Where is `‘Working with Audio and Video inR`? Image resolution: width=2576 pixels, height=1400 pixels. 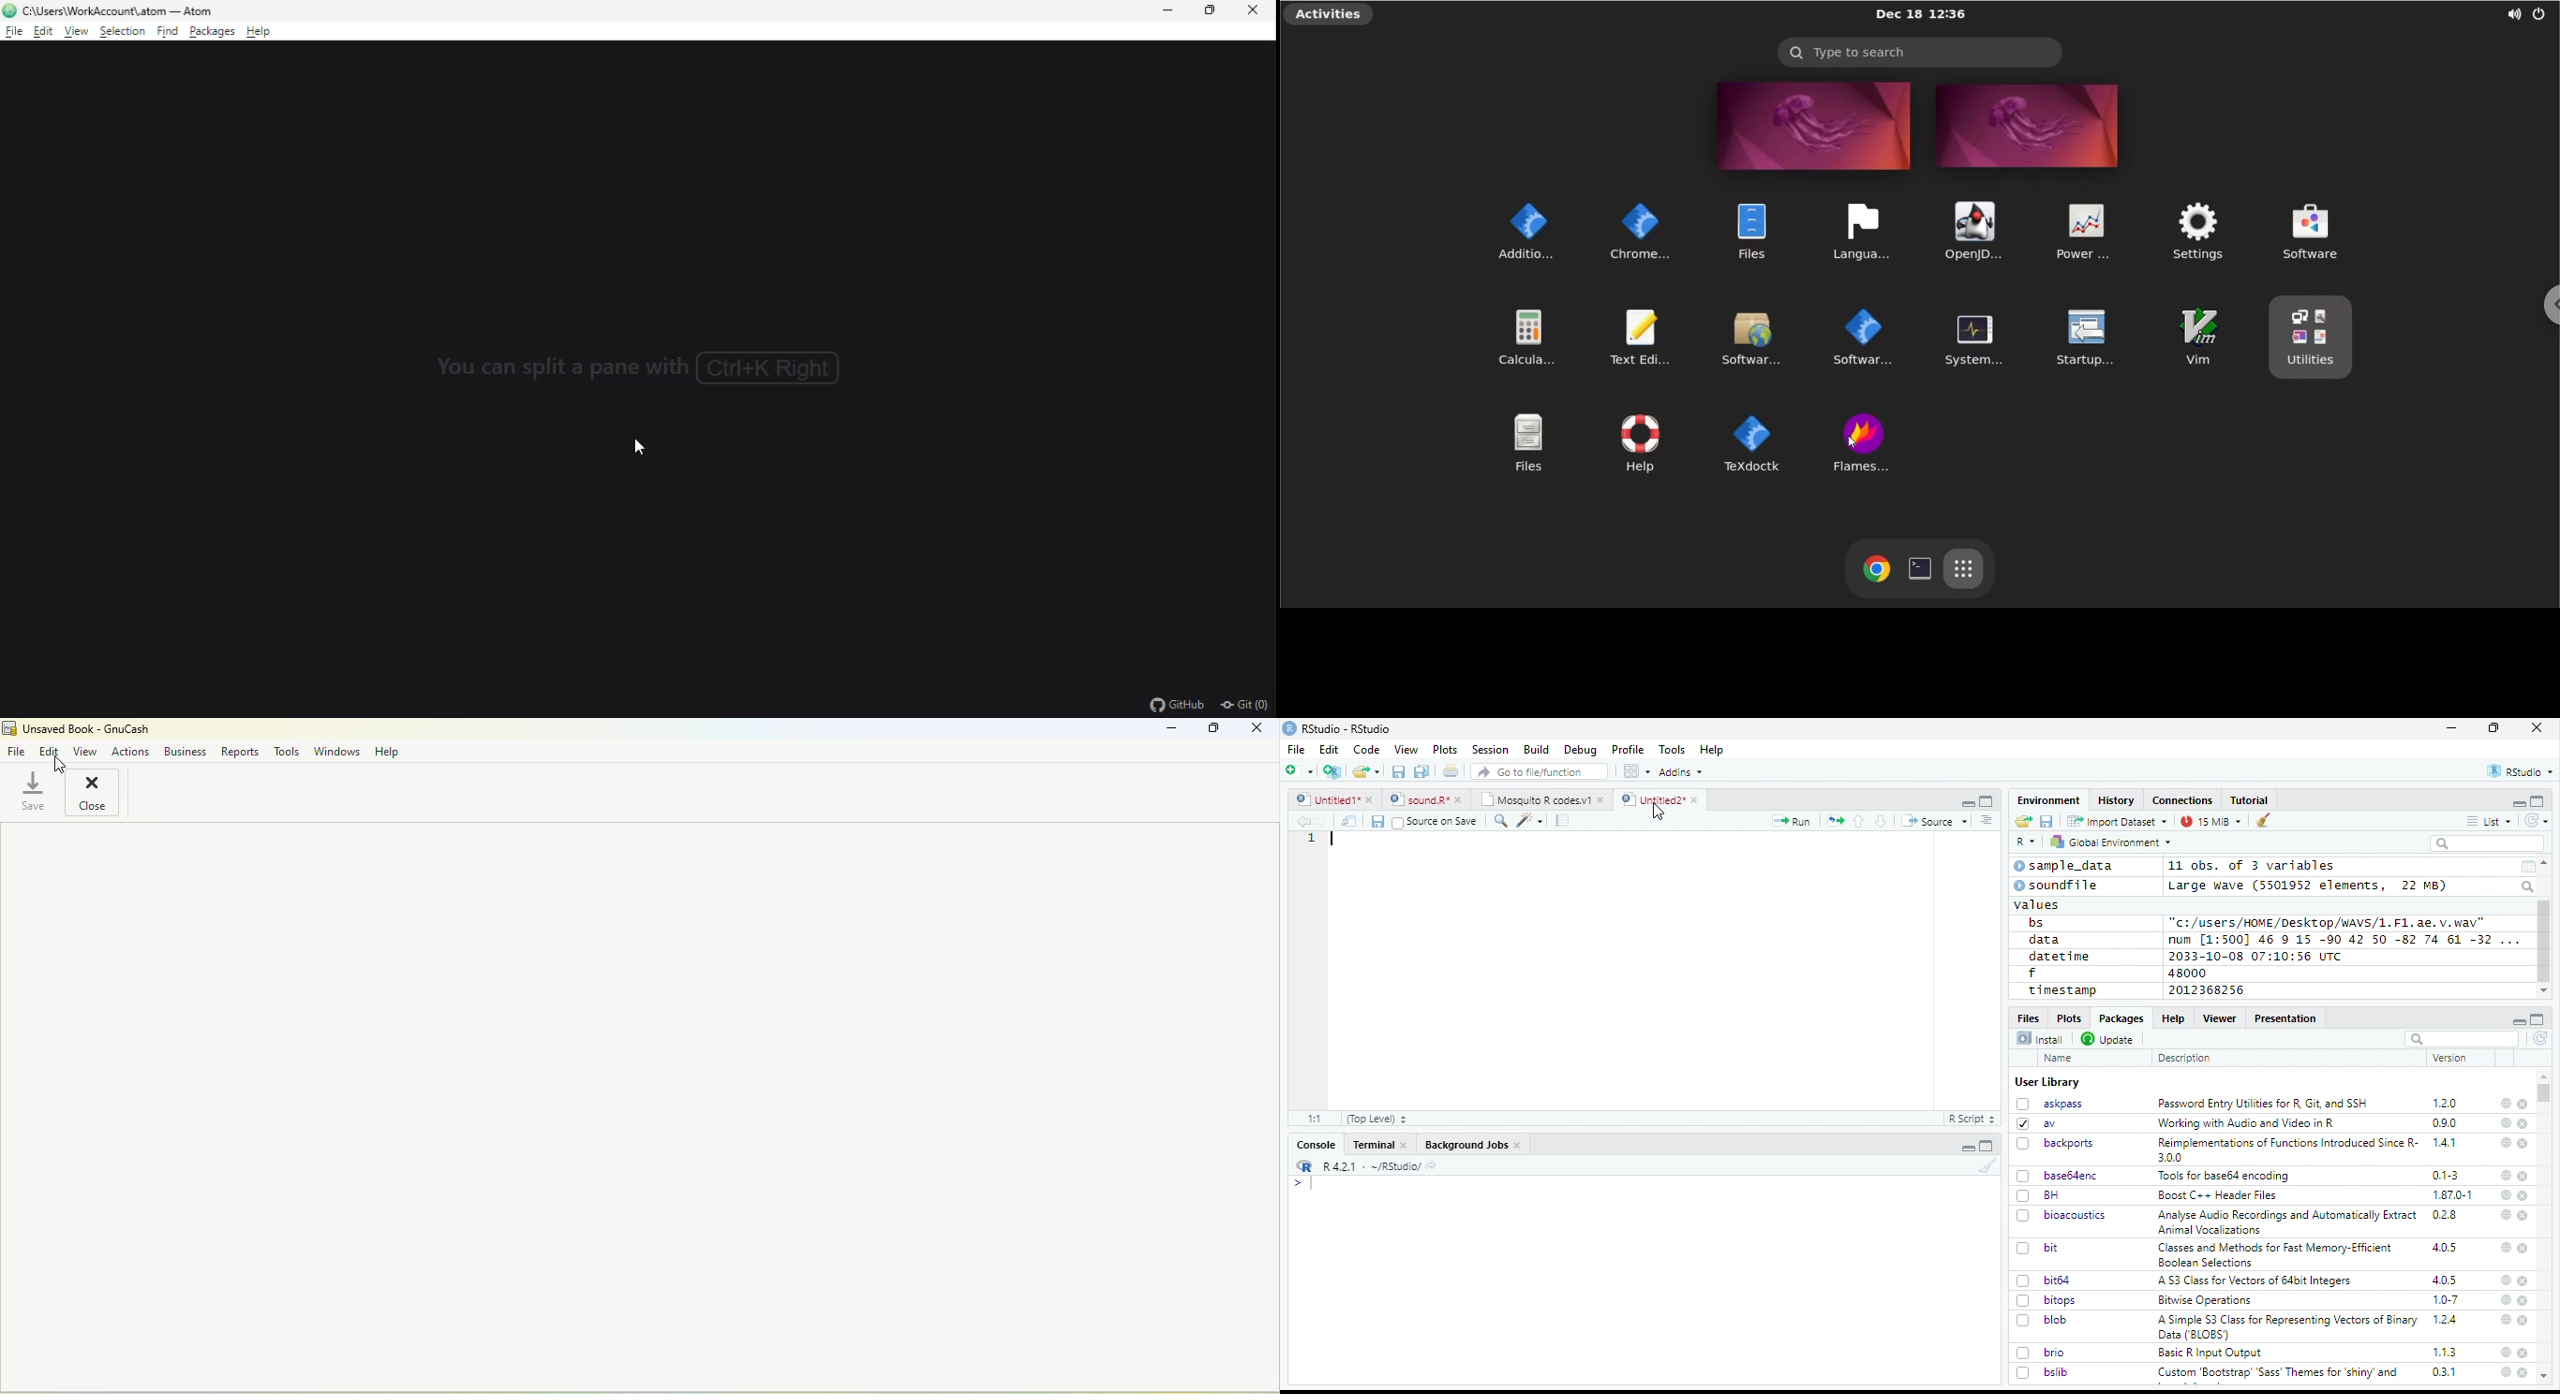
‘Working with Audio and Video inR is located at coordinates (2248, 1124).